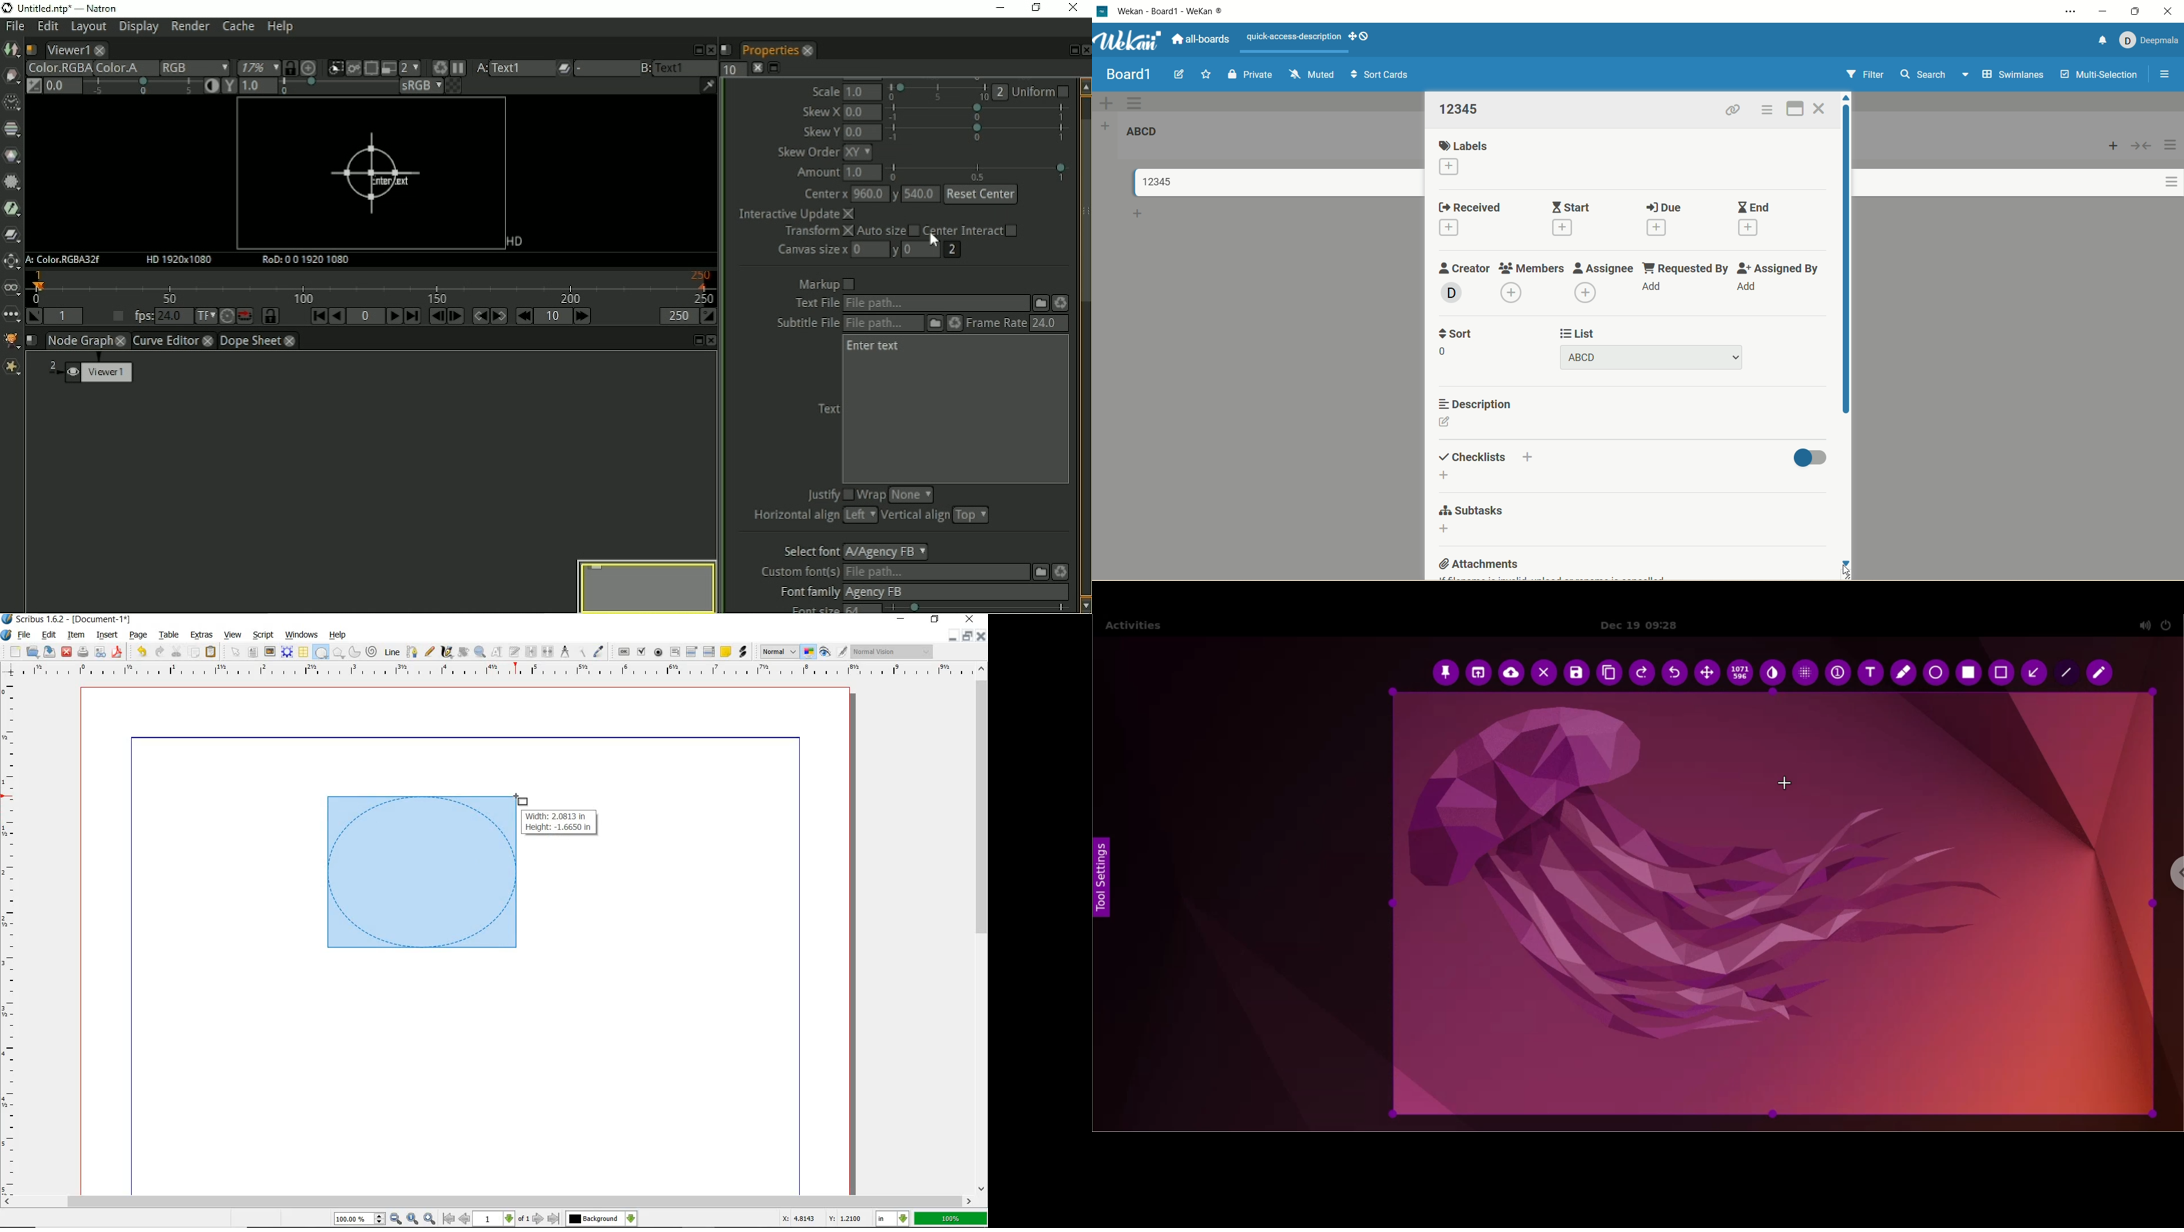 This screenshot has width=2184, height=1232. Describe the element at coordinates (710, 652) in the screenshot. I see `PDF LIST BOX` at that location.